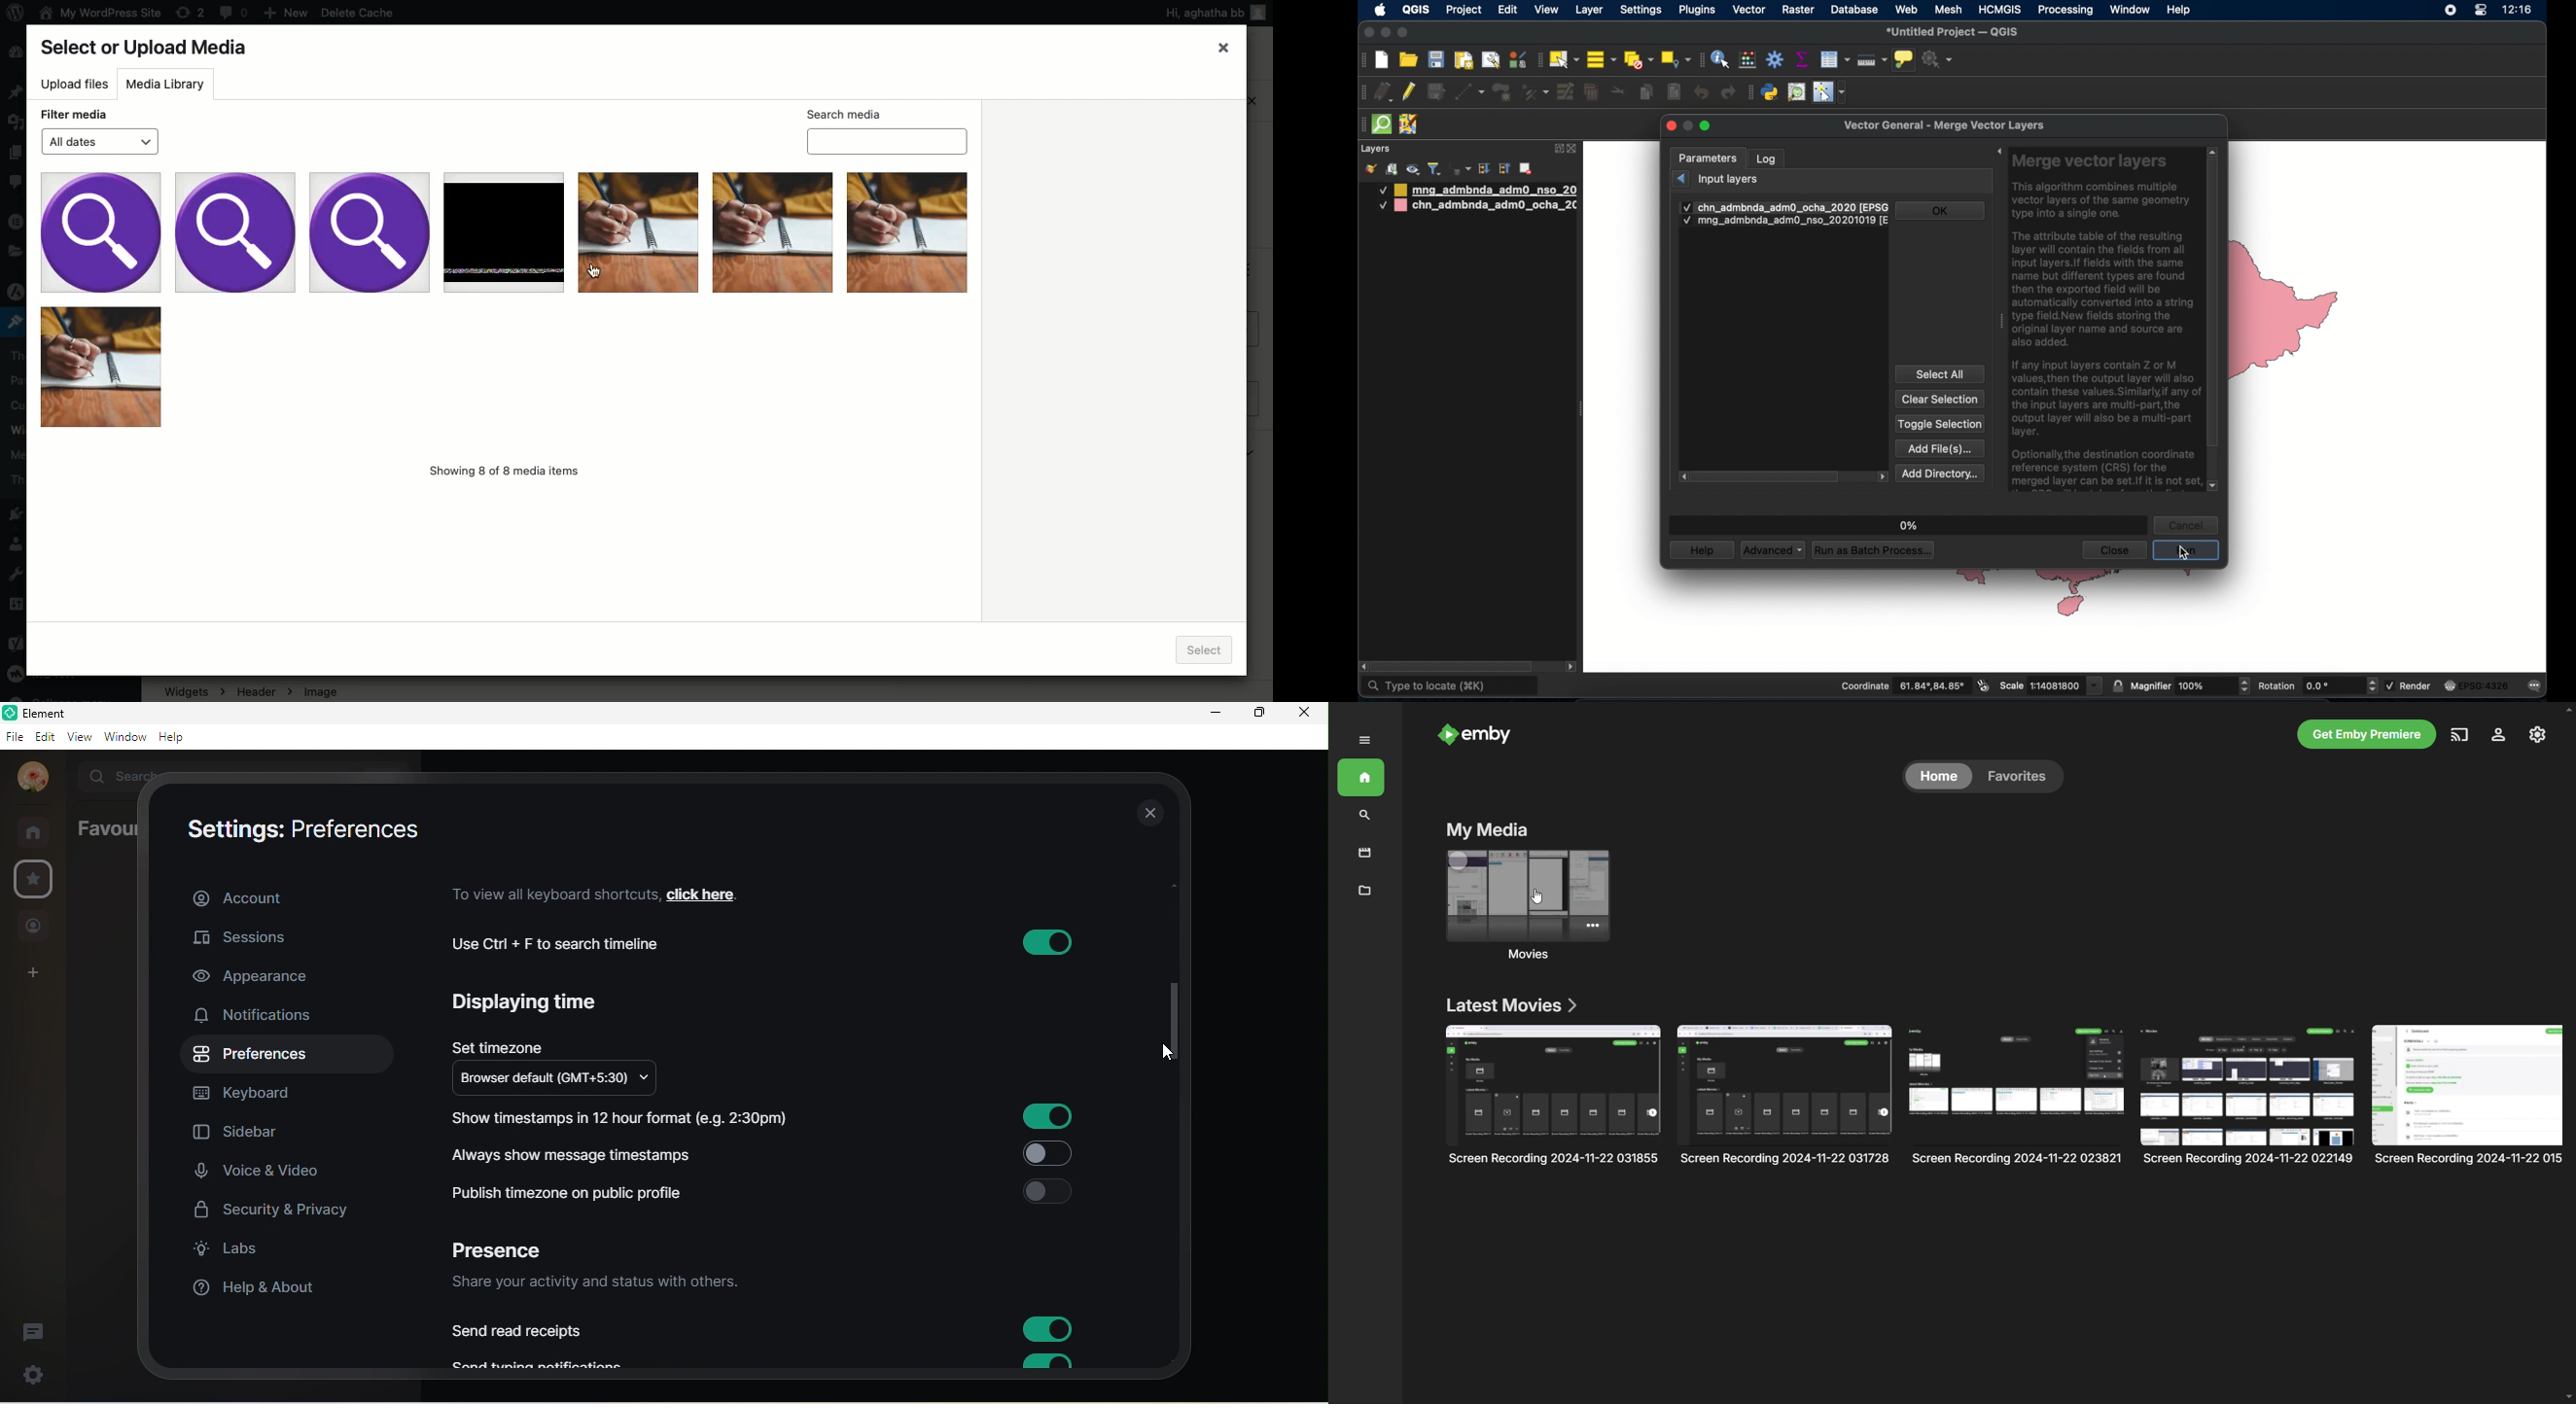 The image size is (2576, 1428). Describe the element at coordinates (1048, 1330) in the screenshot. I see `button` at that location.